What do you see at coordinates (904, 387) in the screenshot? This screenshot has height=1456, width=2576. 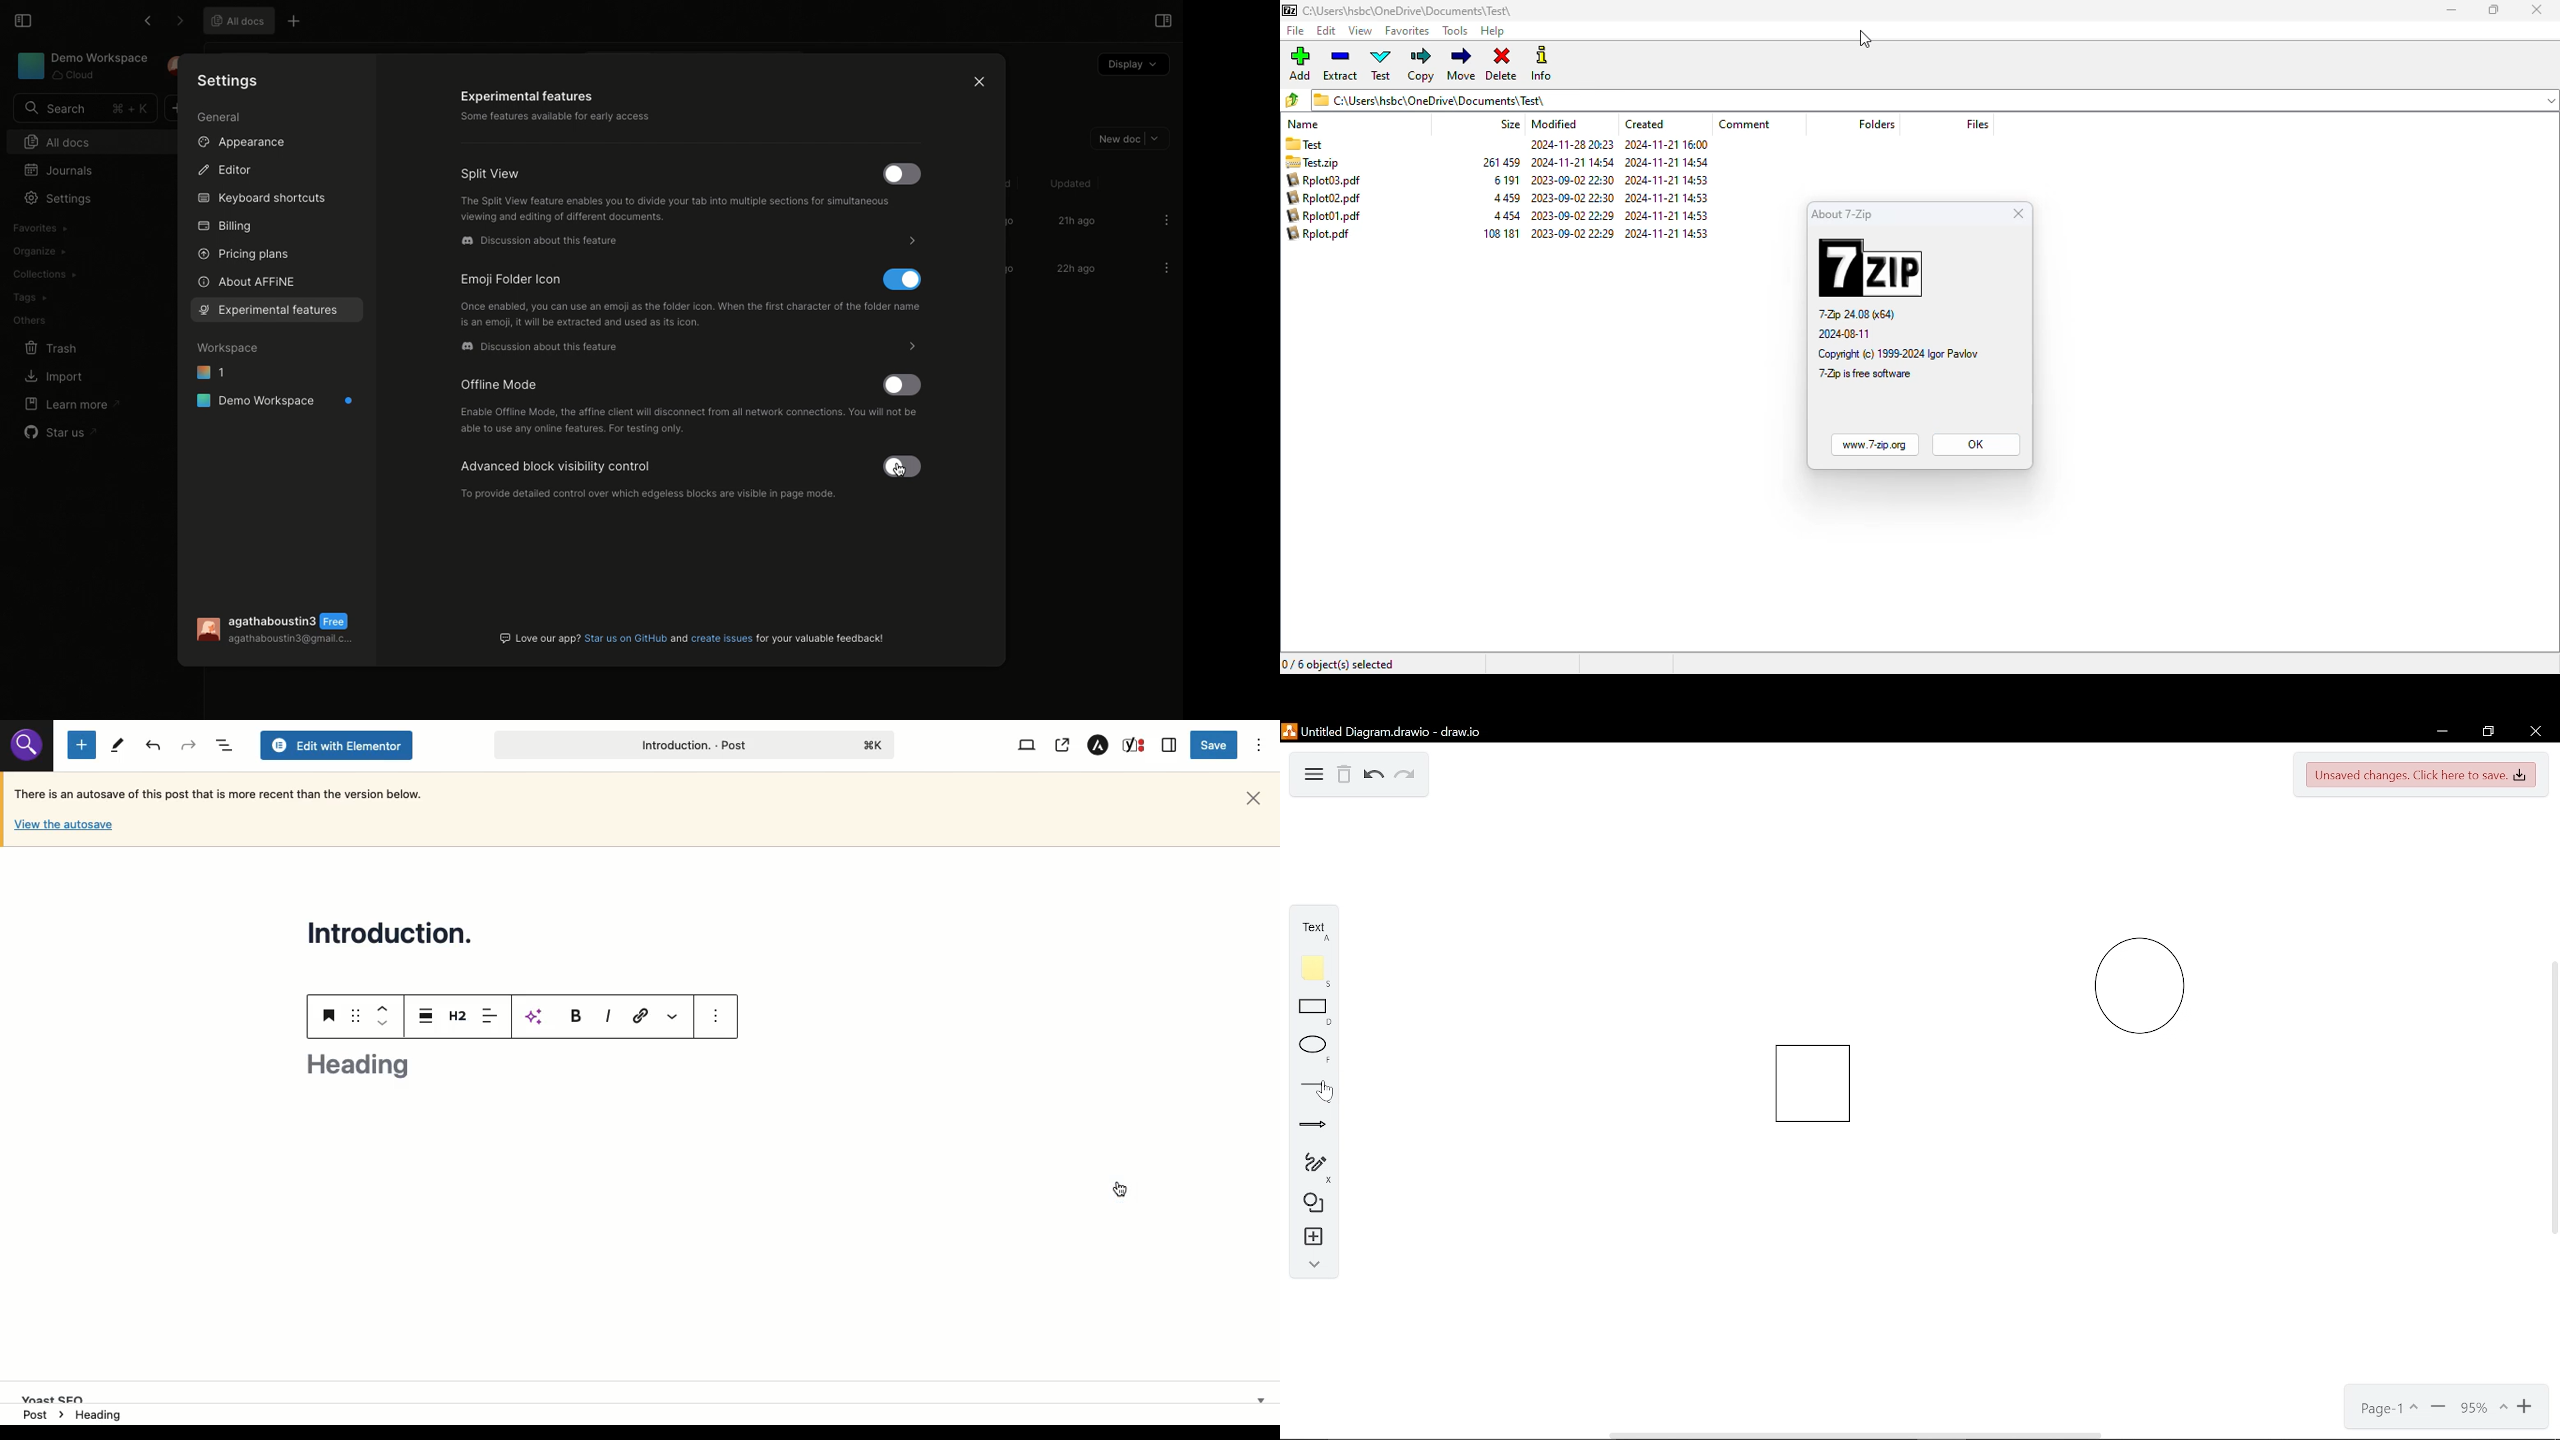 I see `Activate` at bounding box center [904, 387].